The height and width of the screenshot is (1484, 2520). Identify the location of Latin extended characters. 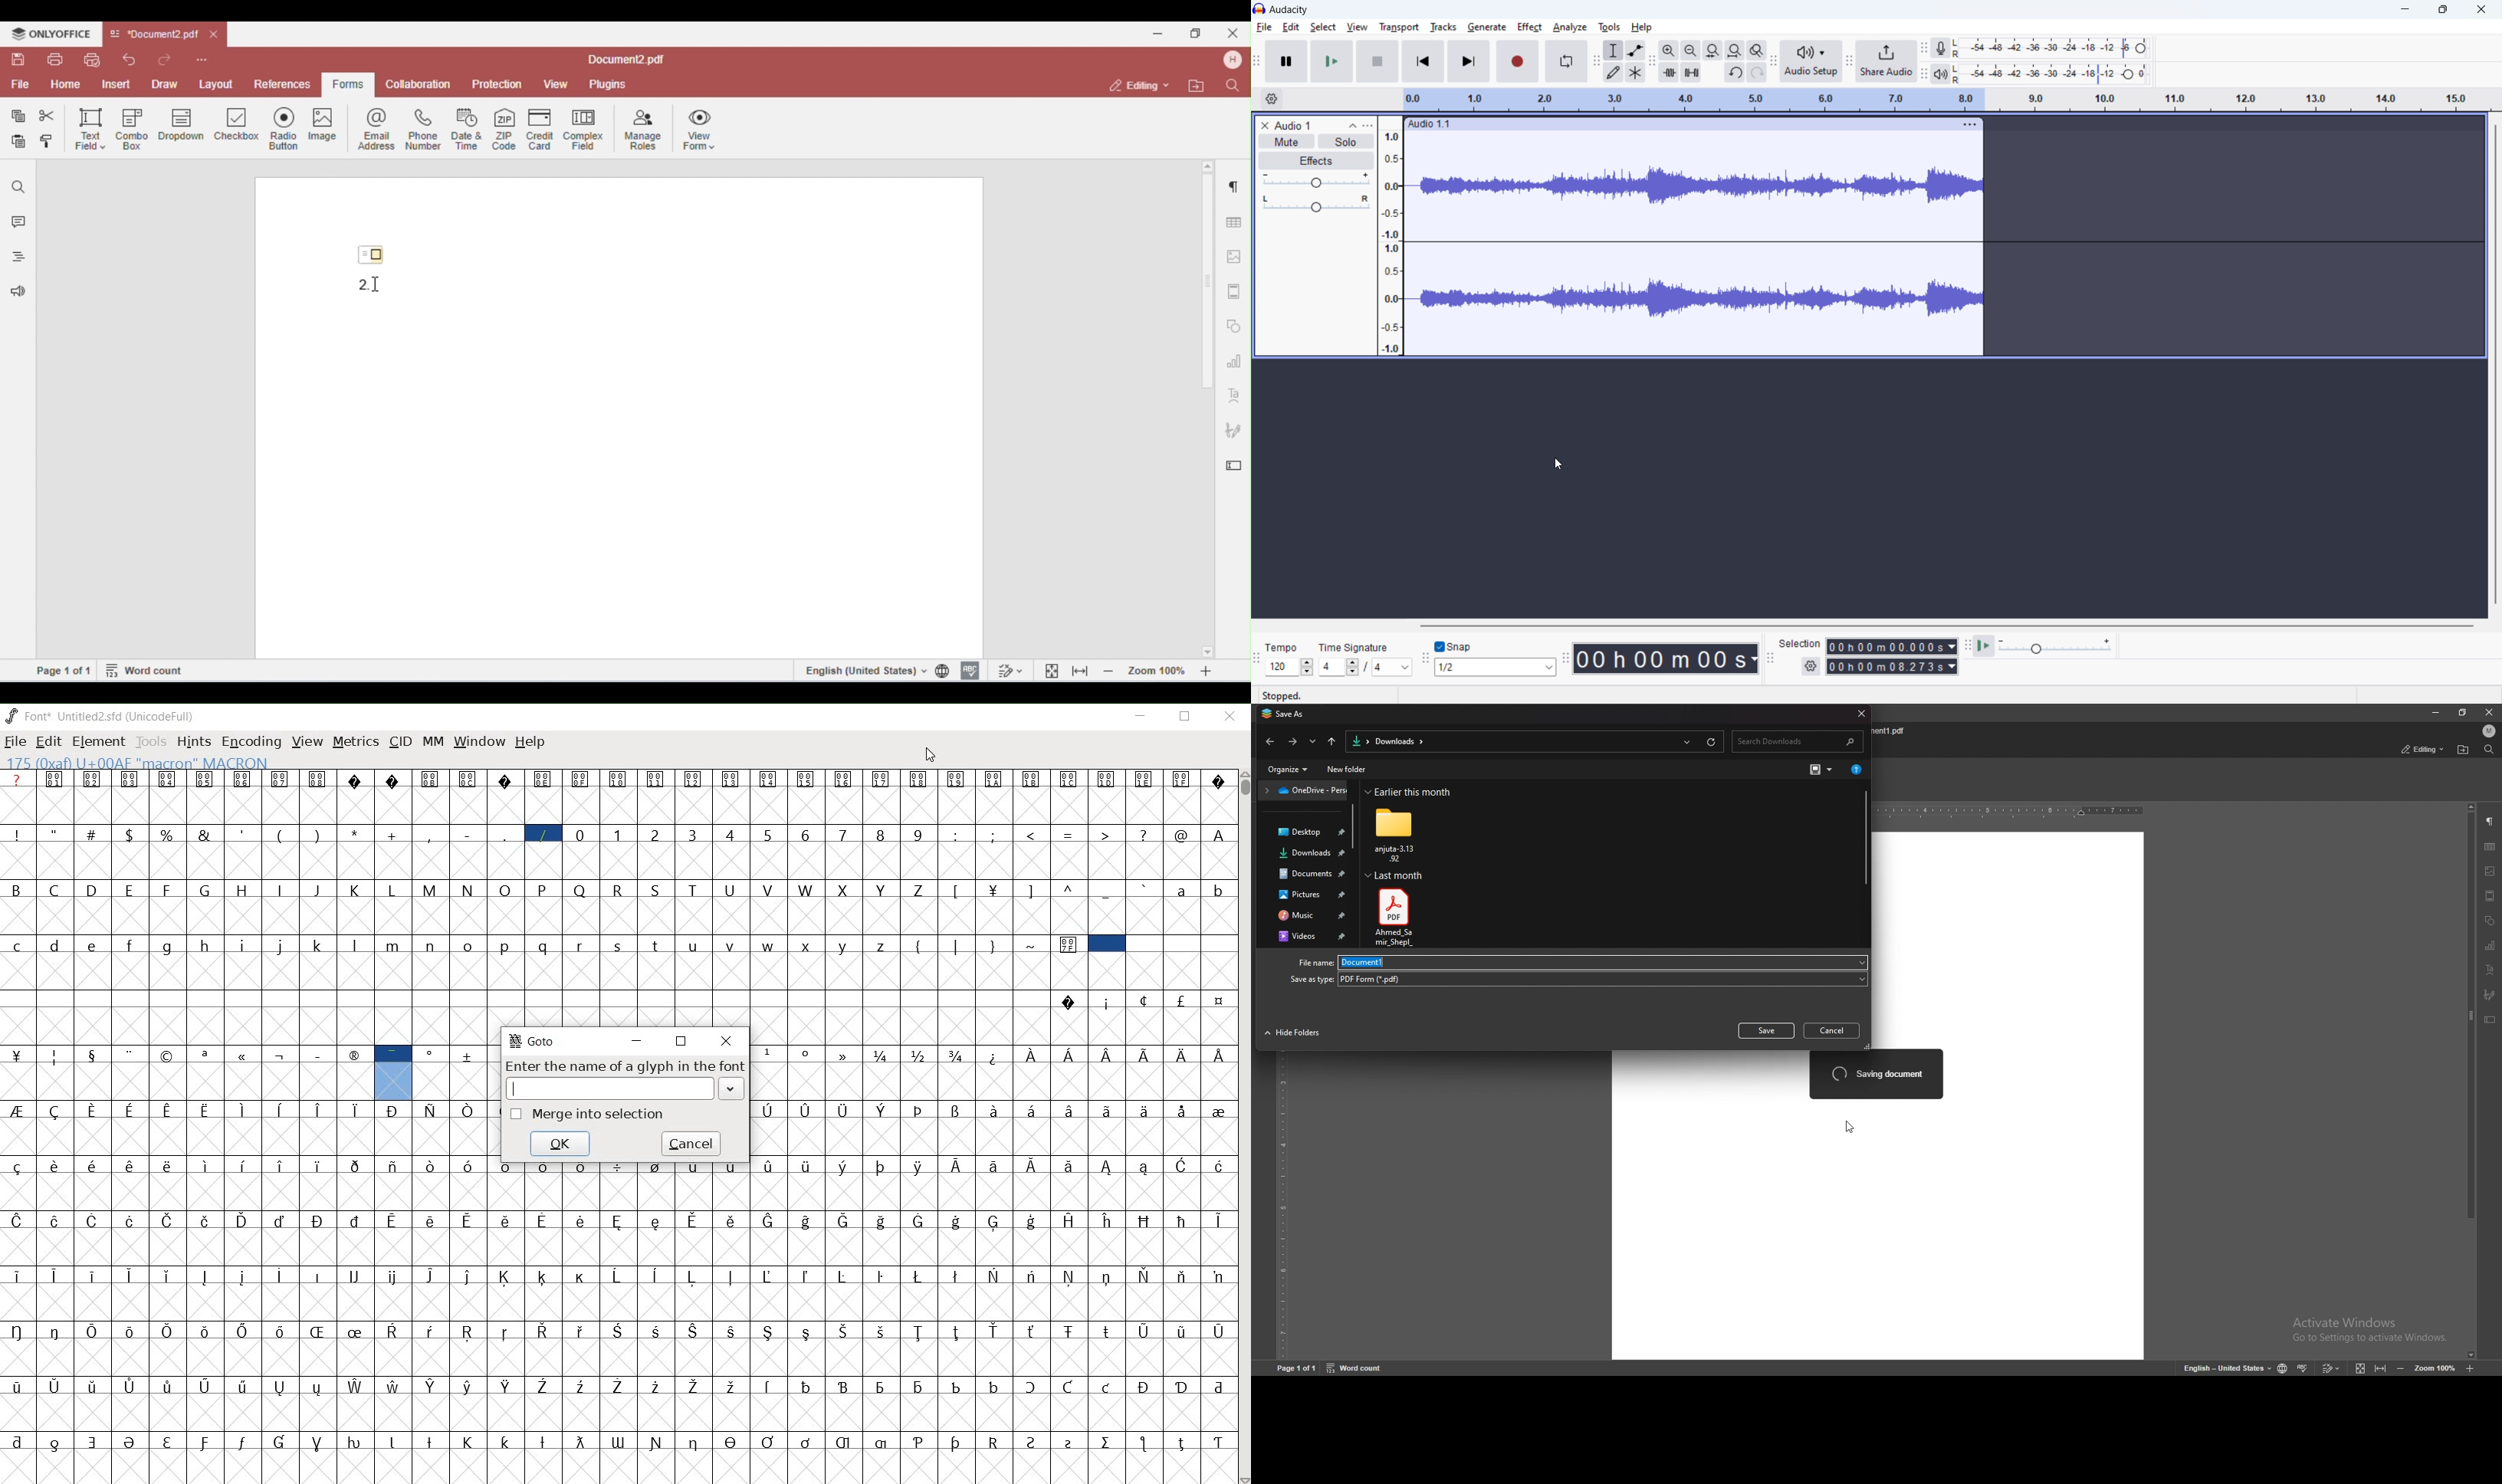
(914, 1349).